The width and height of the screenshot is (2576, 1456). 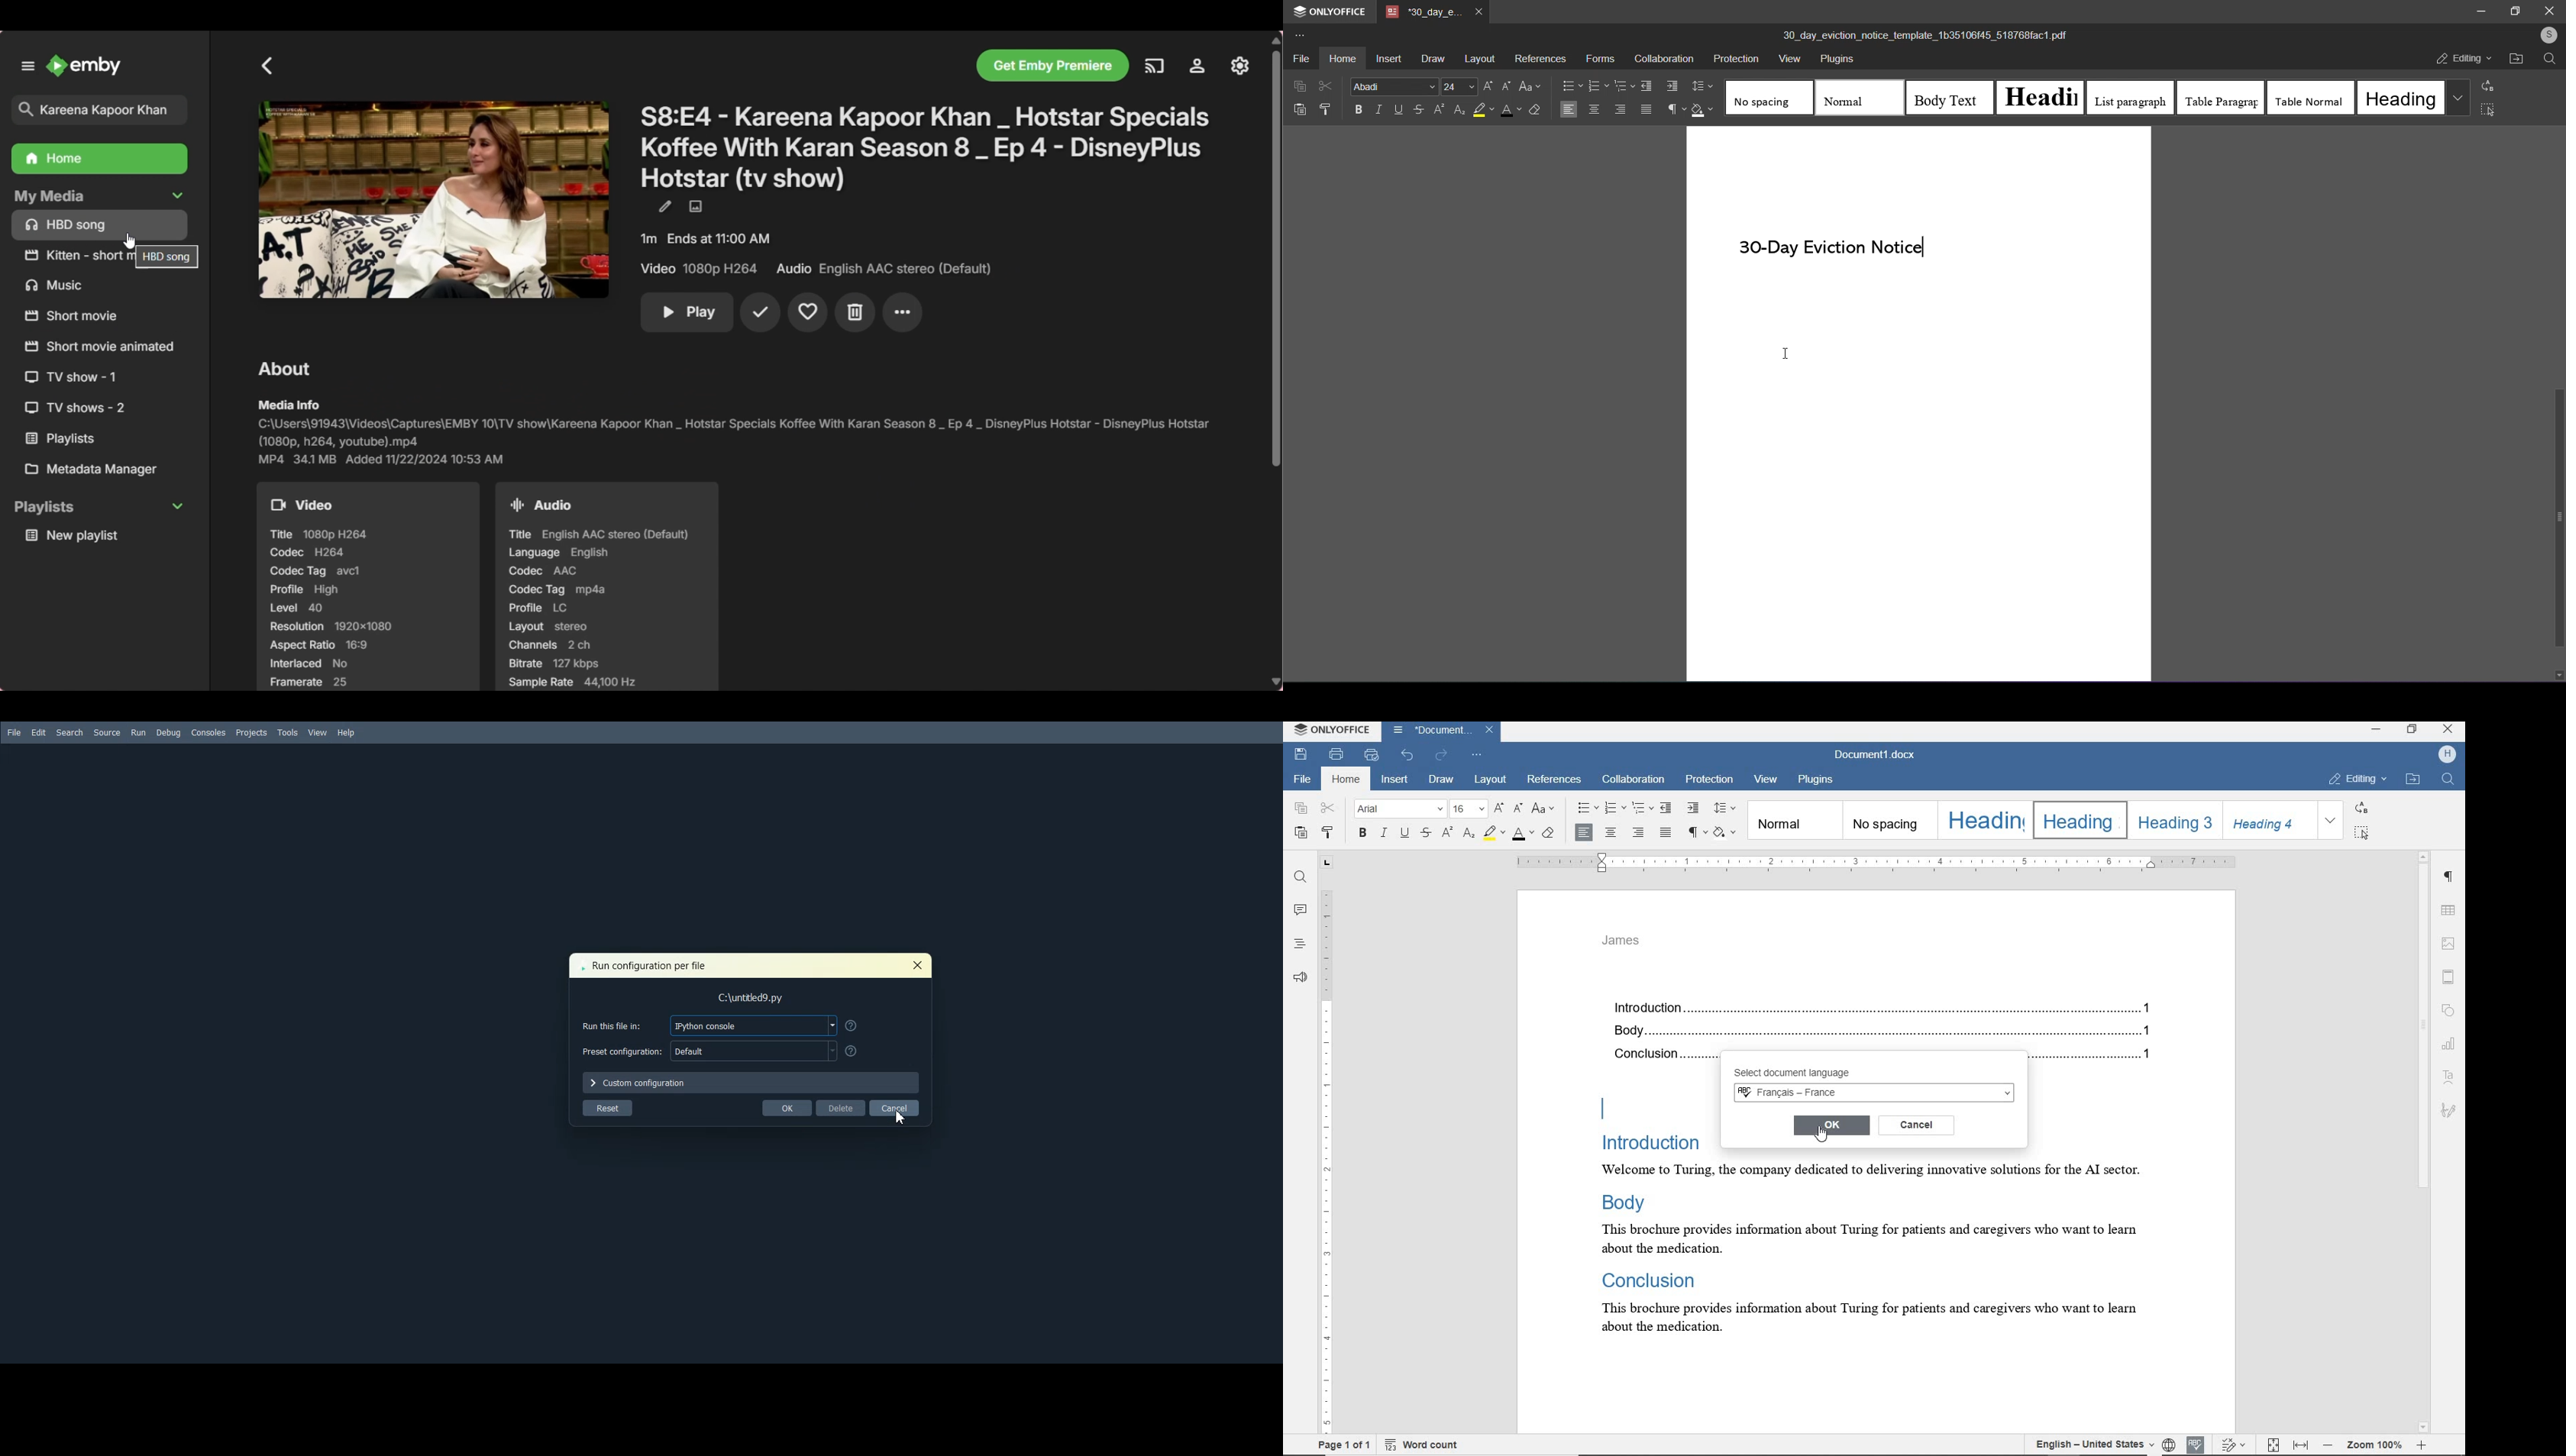 What do you see at coordinates (1458, 86) in the screenshot?
I see `font size` at bounding box center [1458, 86].